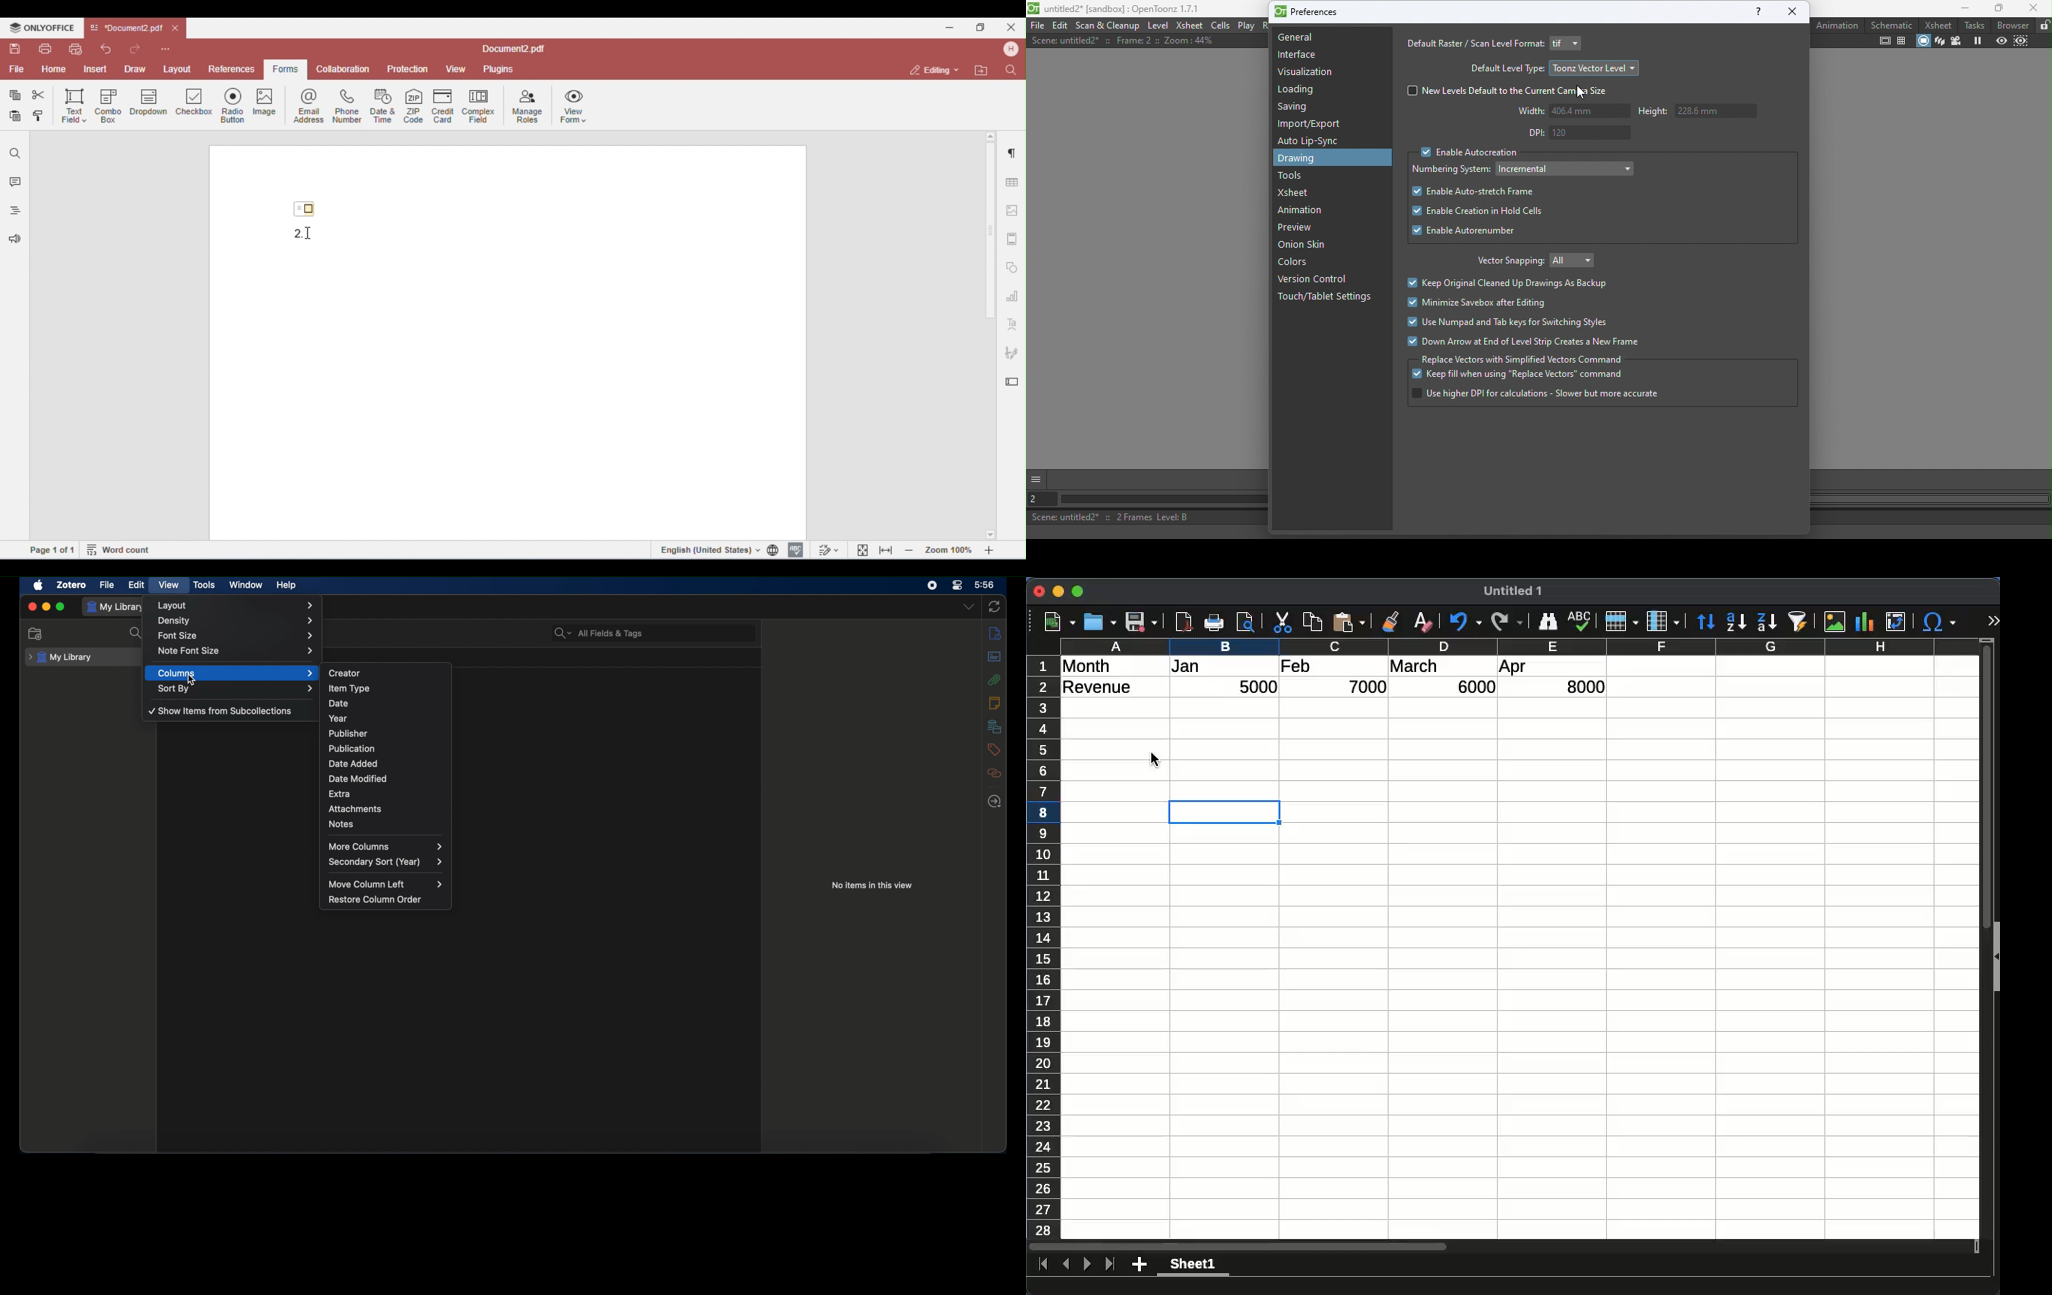 The height and width of the screenshot is (1316, 2072). What do you see at coordinates (1512, 91) in the screenshot?
I see `New levels default to the current camera size` at bounding box center [1512, 91].